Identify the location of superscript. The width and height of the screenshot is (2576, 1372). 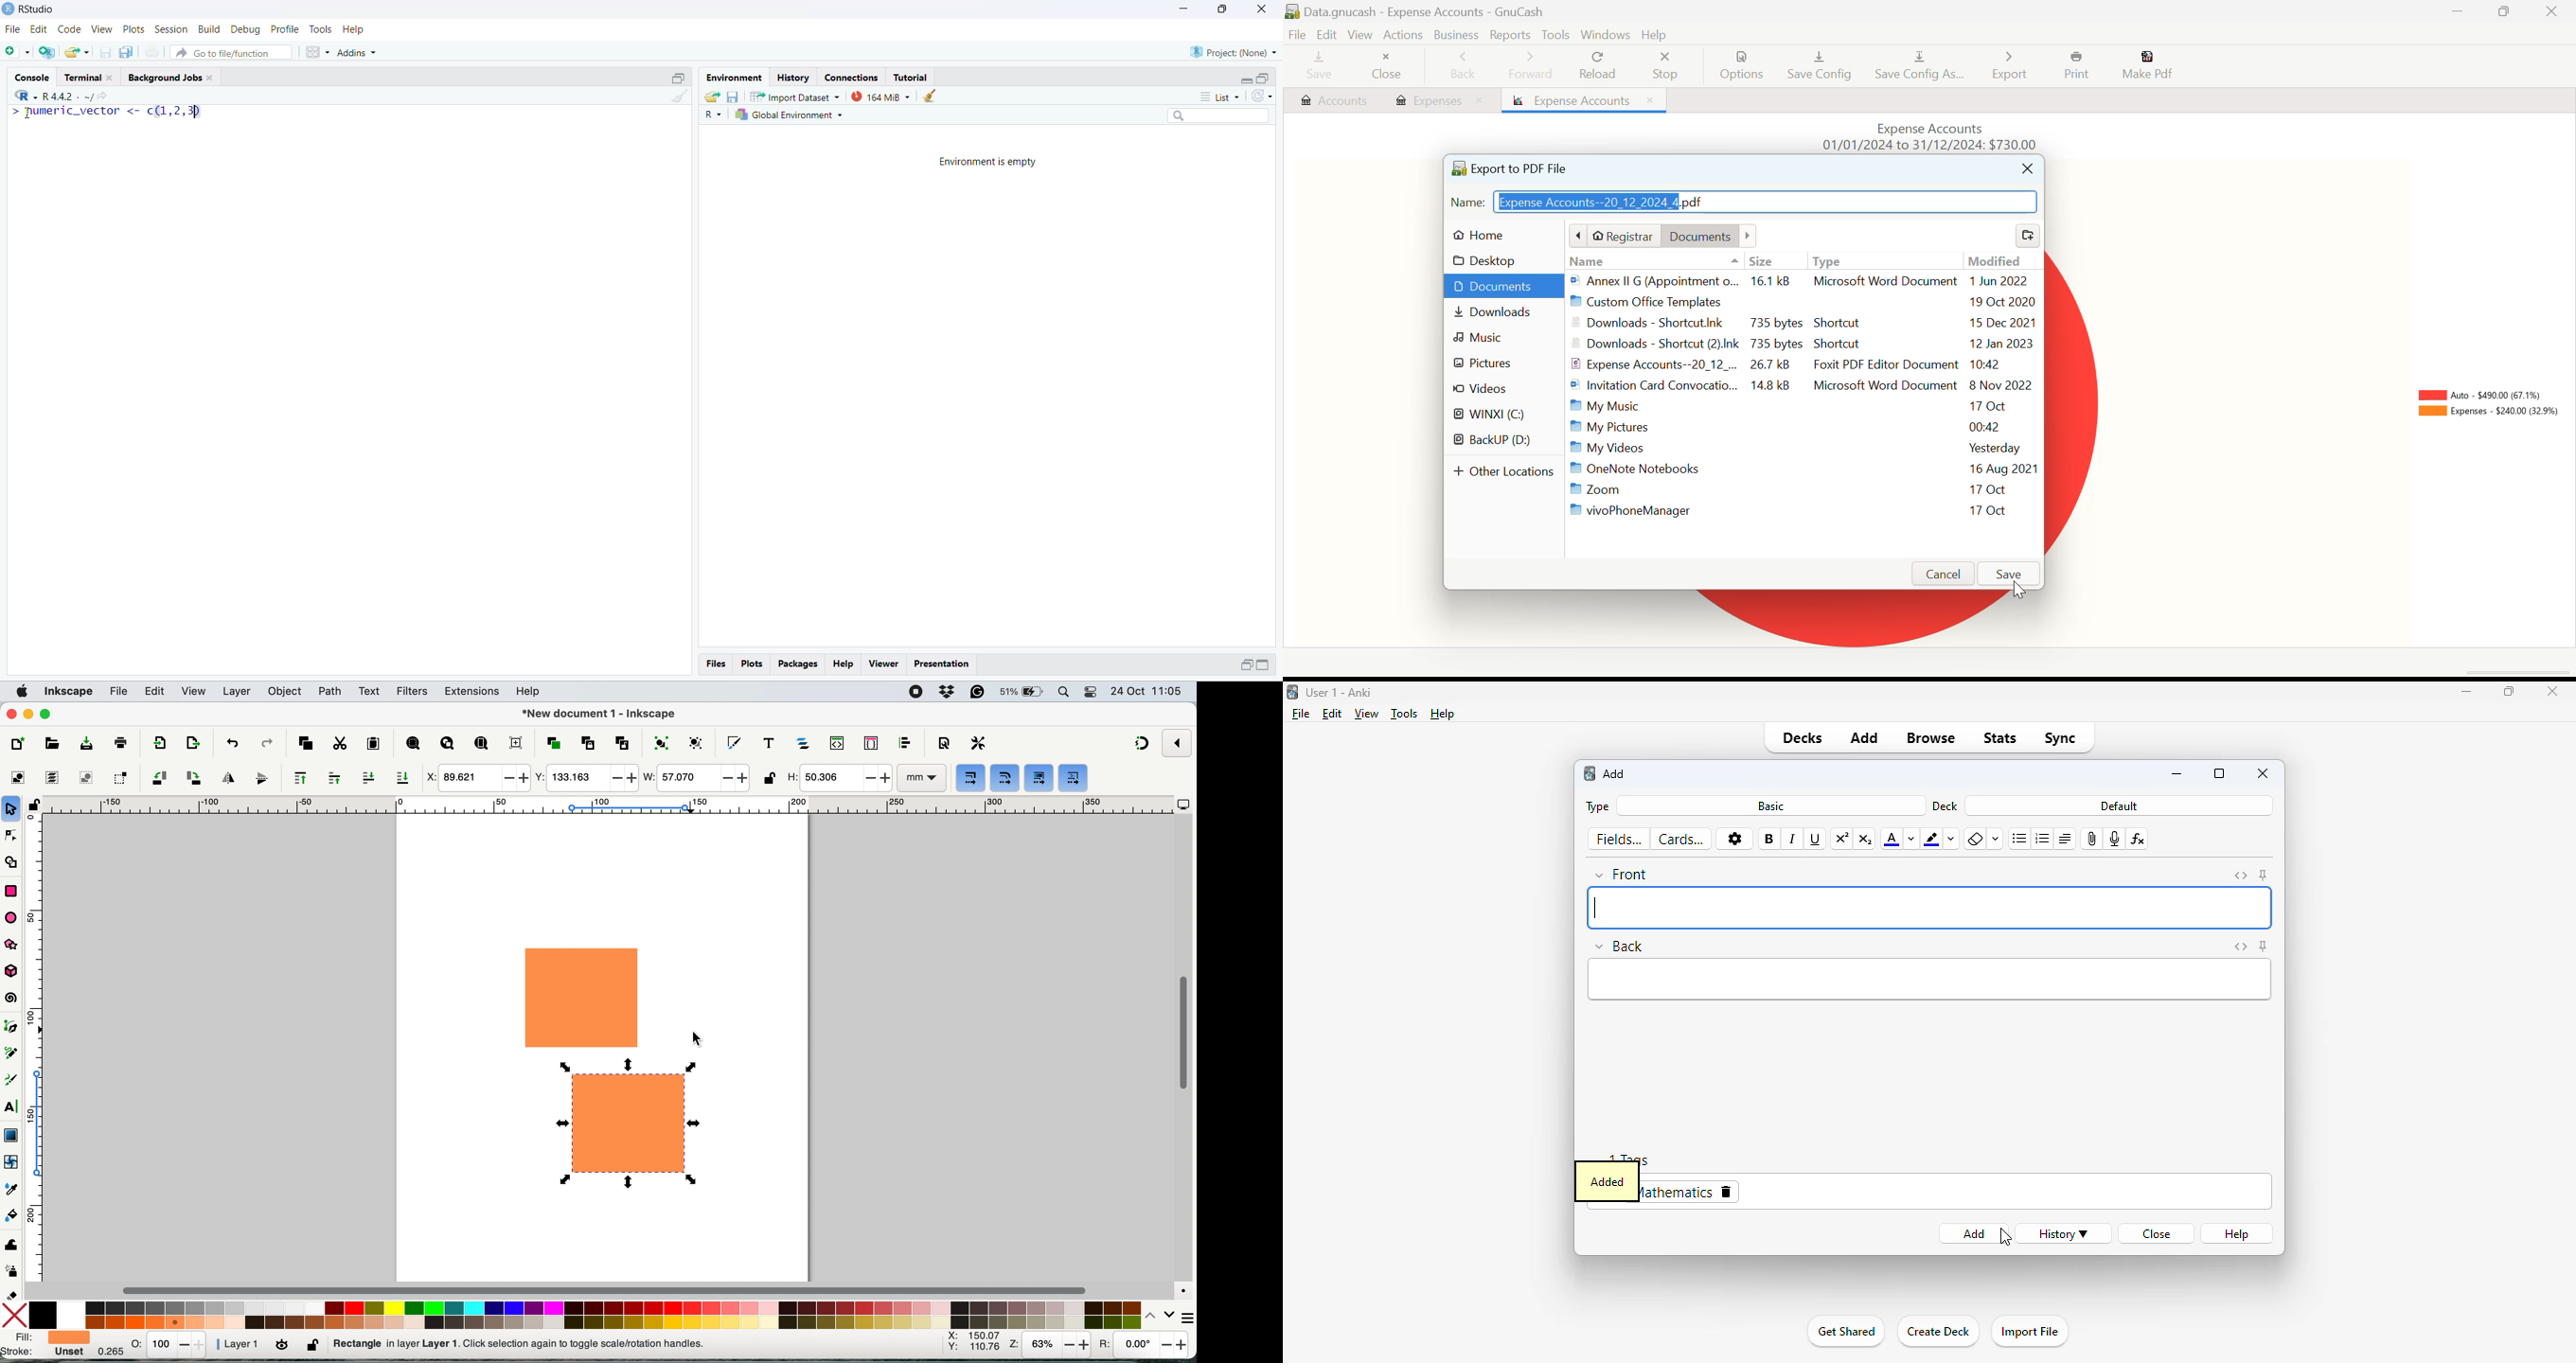
(1843, 838).